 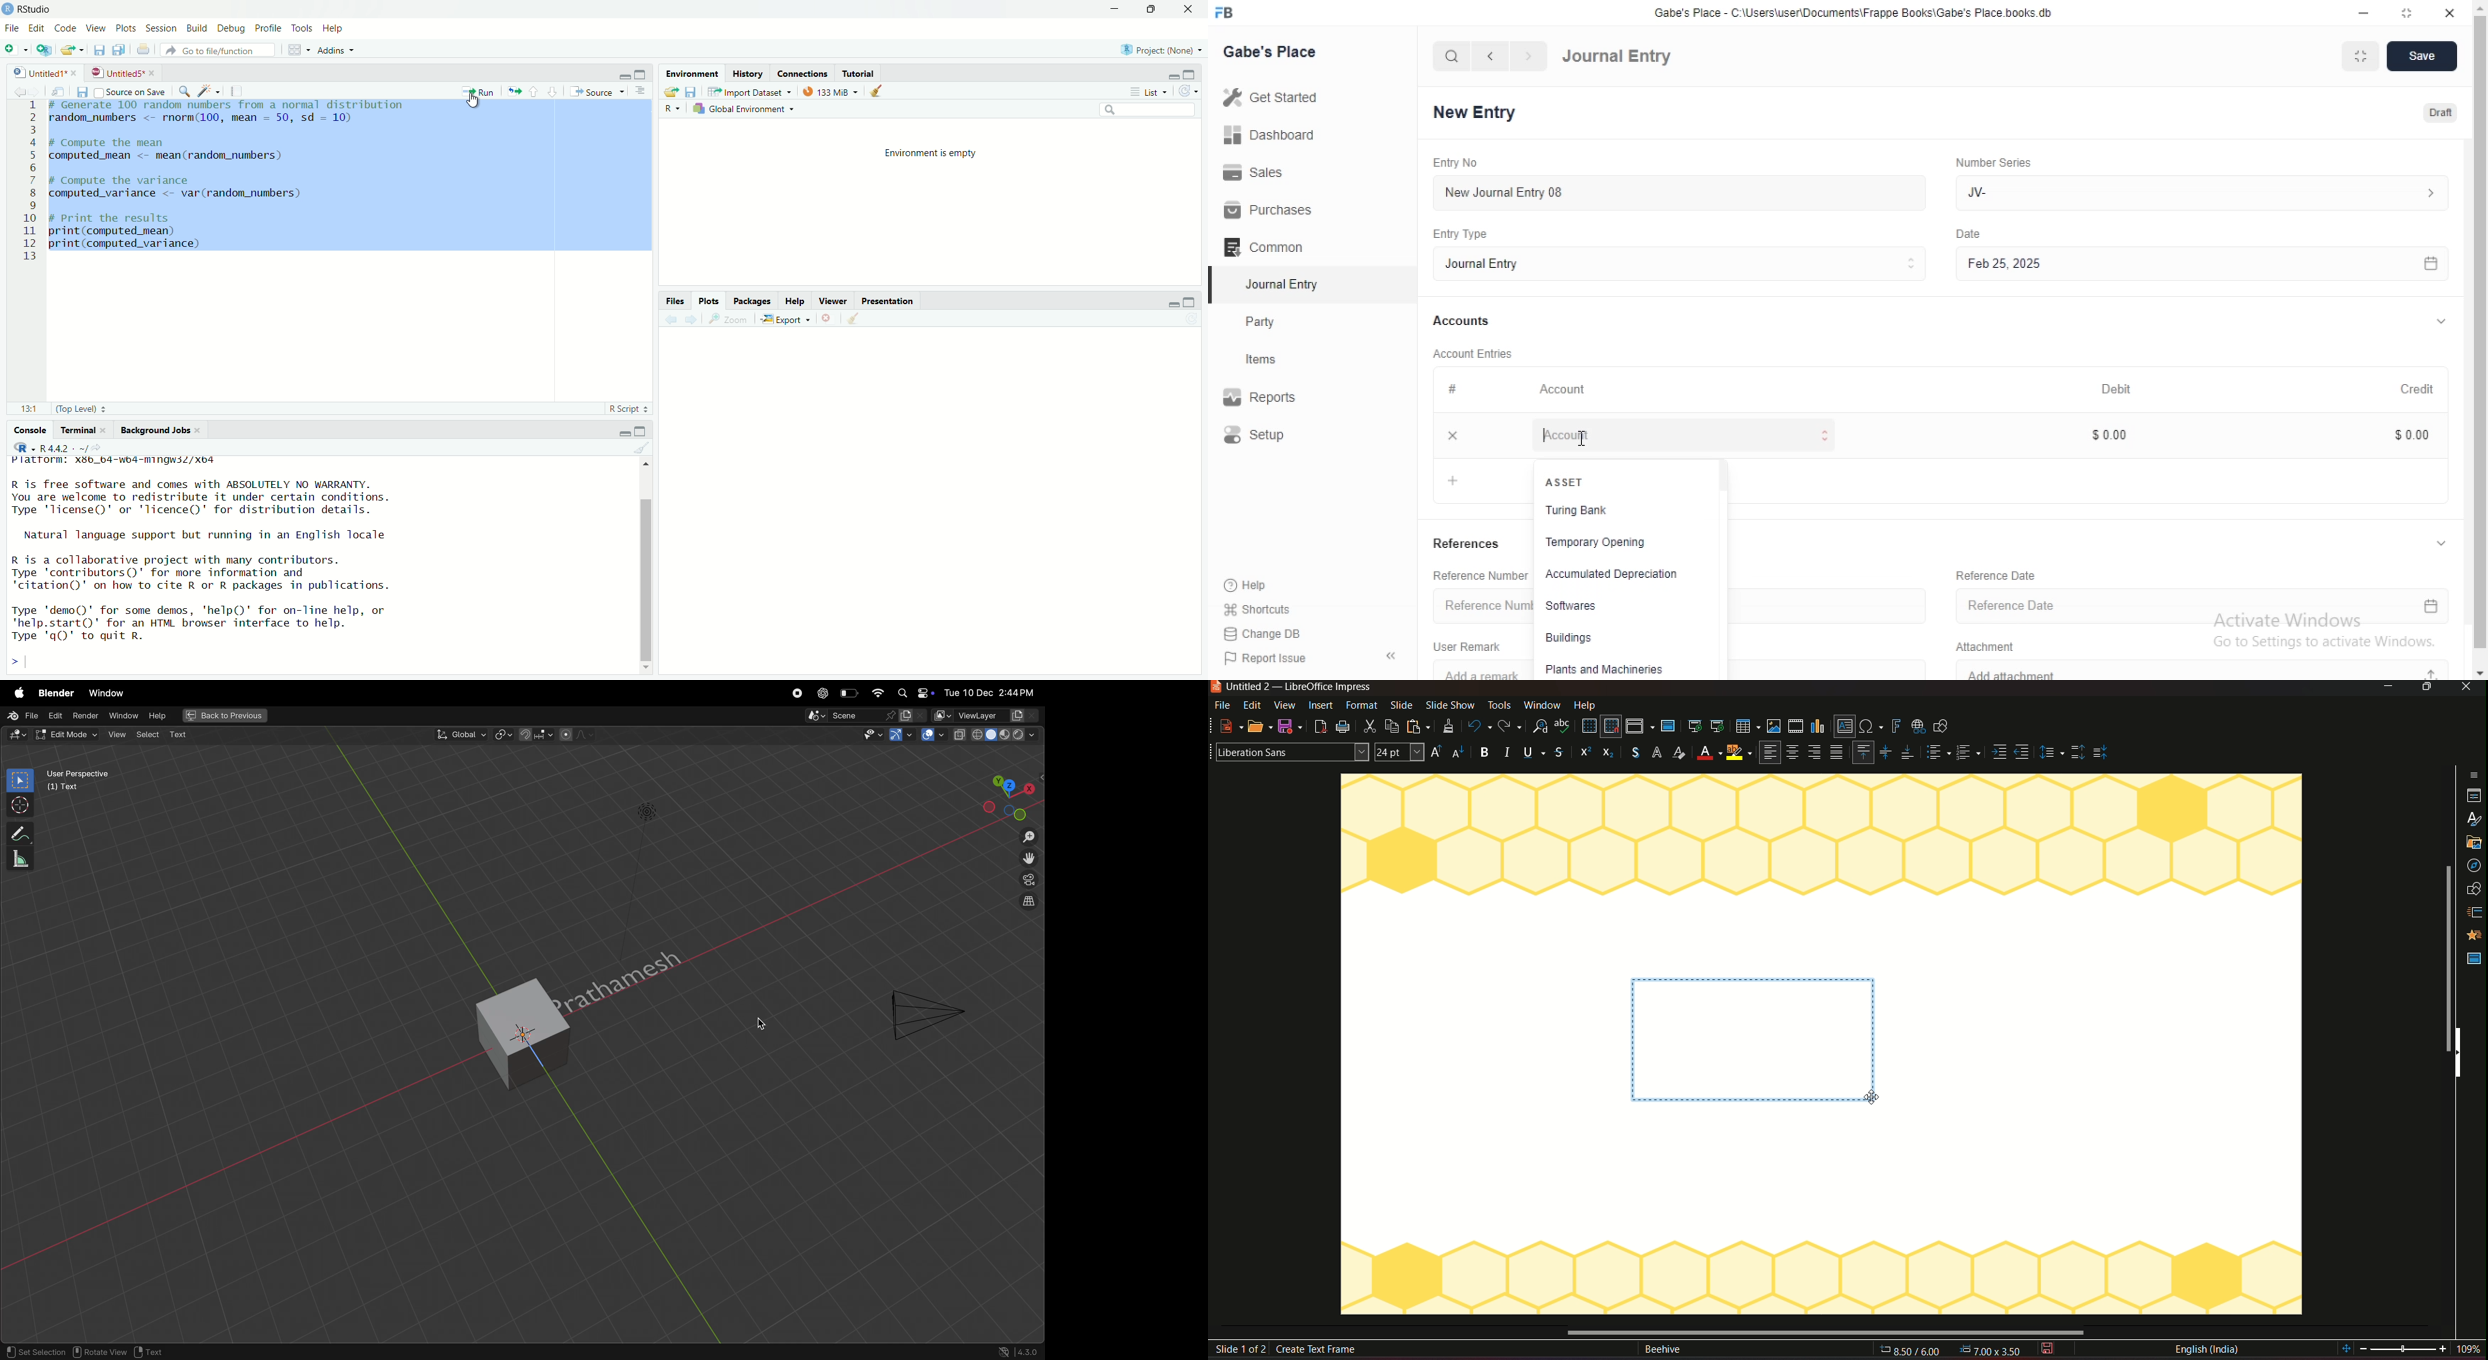 What do you see at coordinates (1911, 1353) in the screenshot?
I see `cursor location: 8.70/6.06` at bounding box center [1911, 1353].